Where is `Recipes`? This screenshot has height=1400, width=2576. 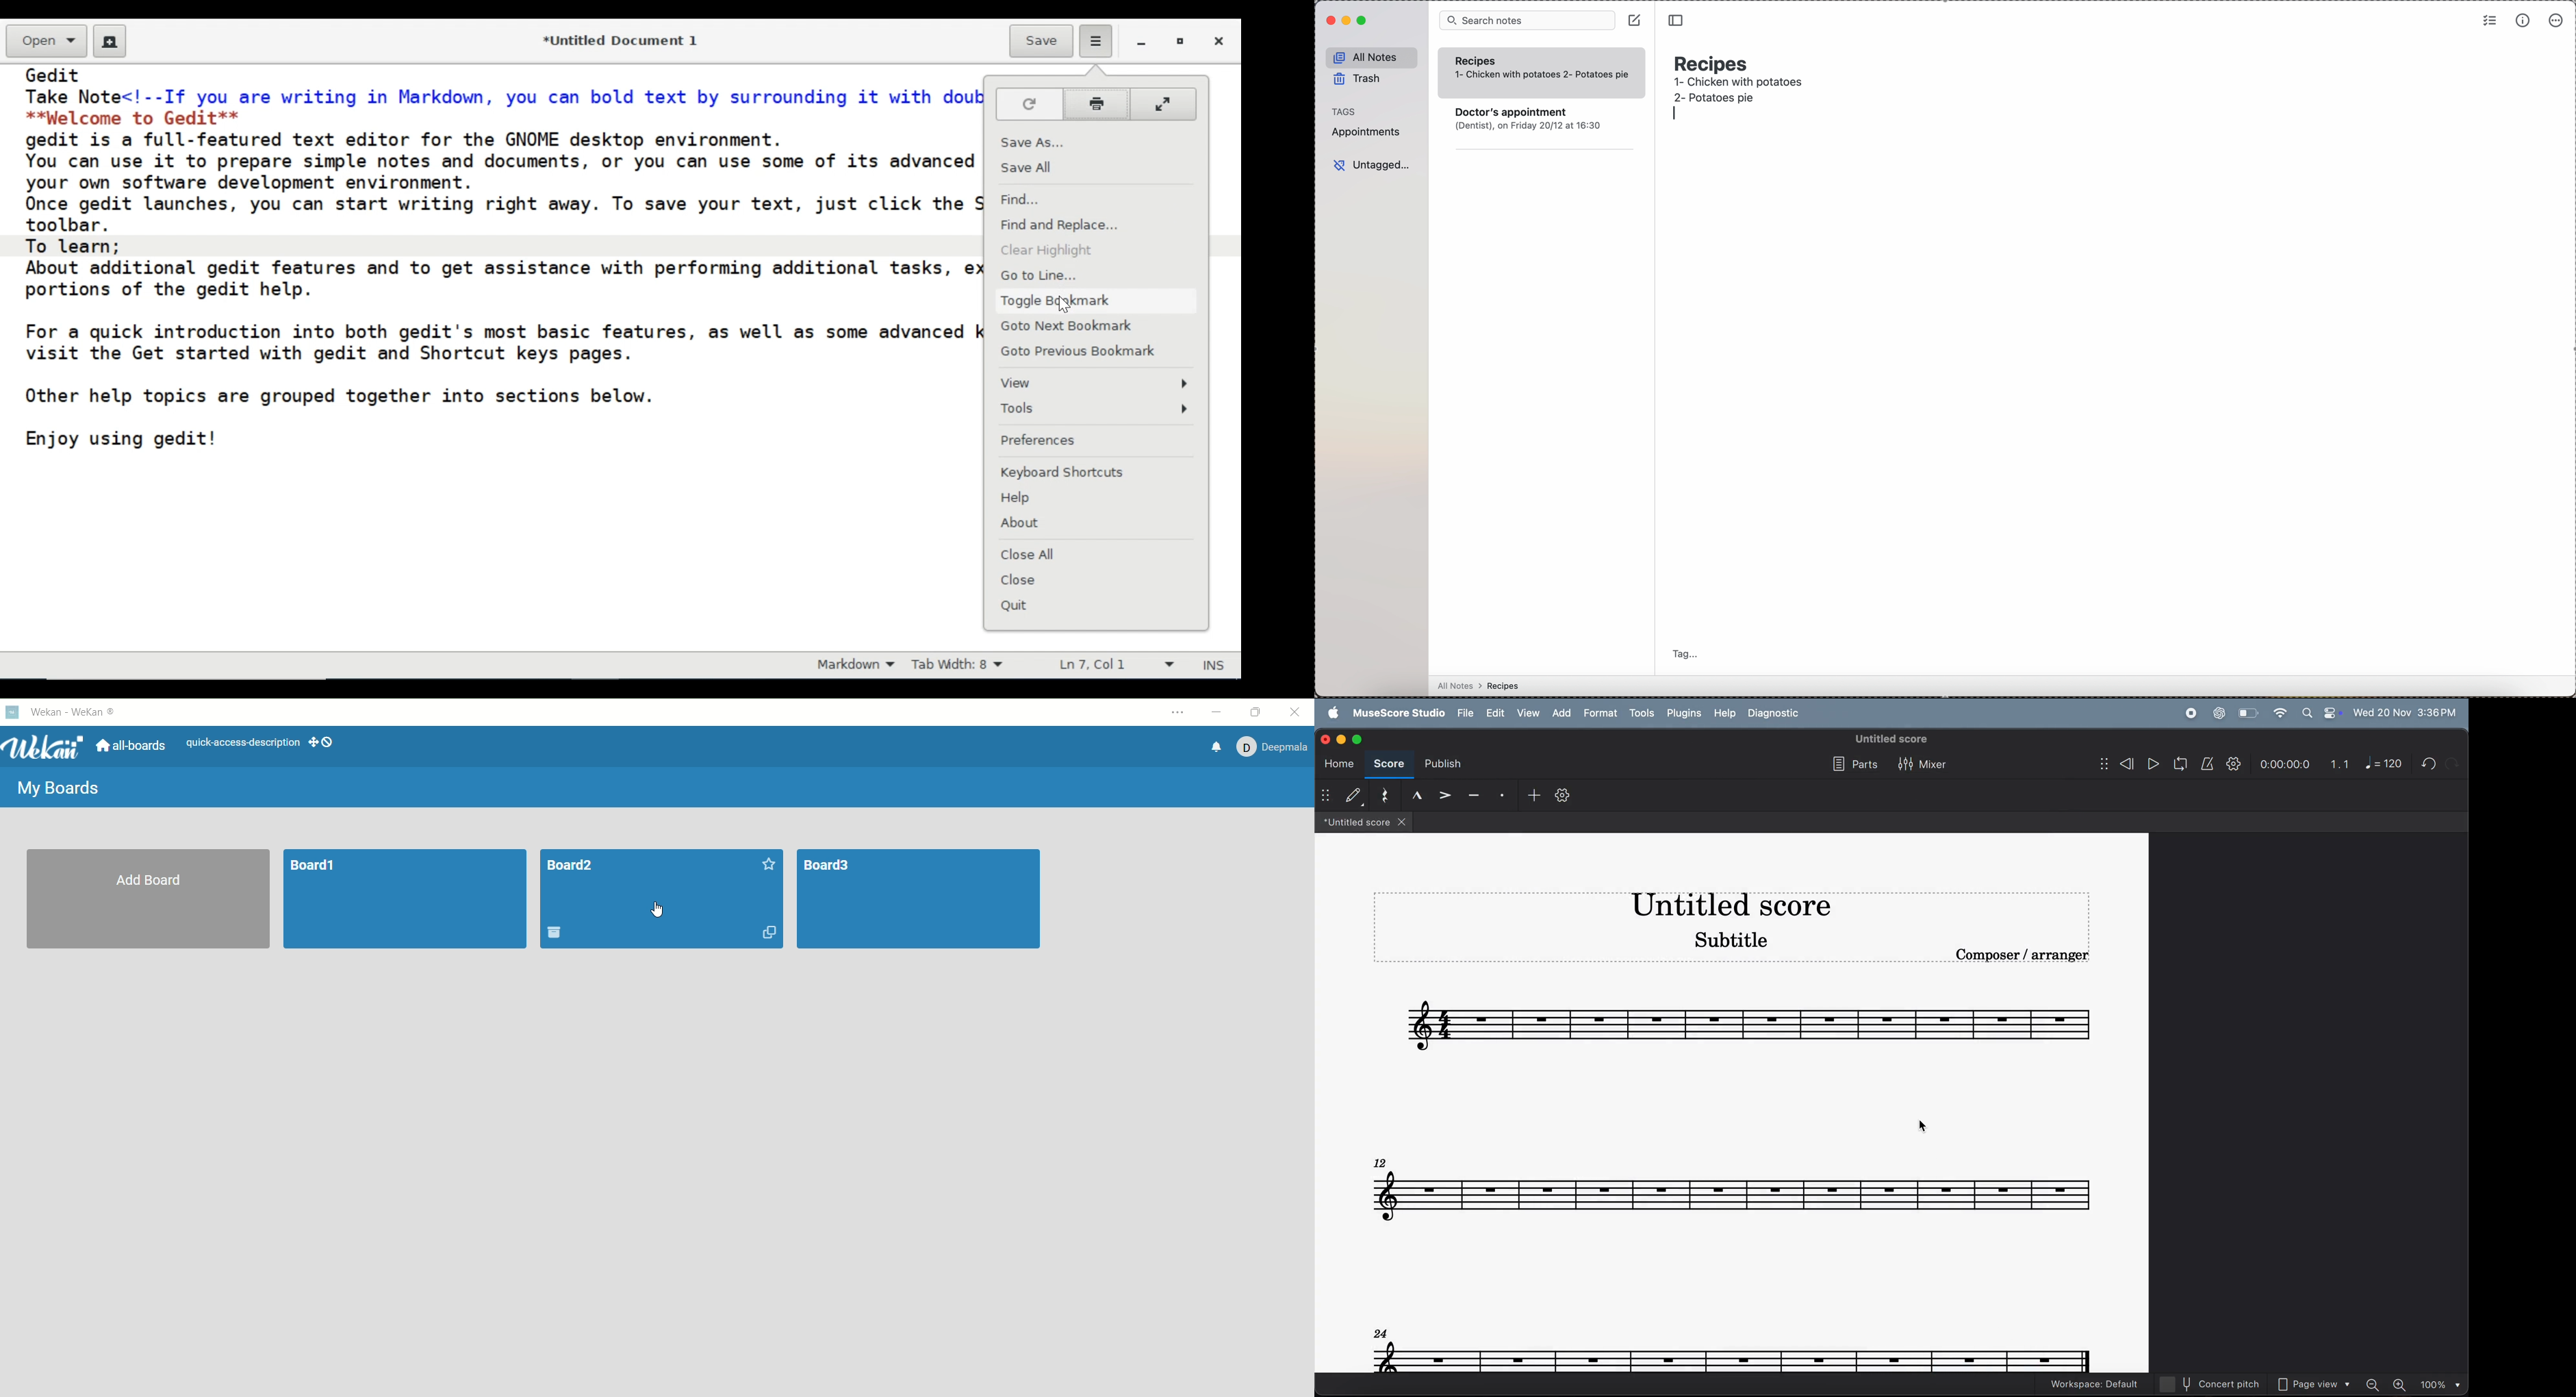
Recipes is located at coordinates (1475, 61).